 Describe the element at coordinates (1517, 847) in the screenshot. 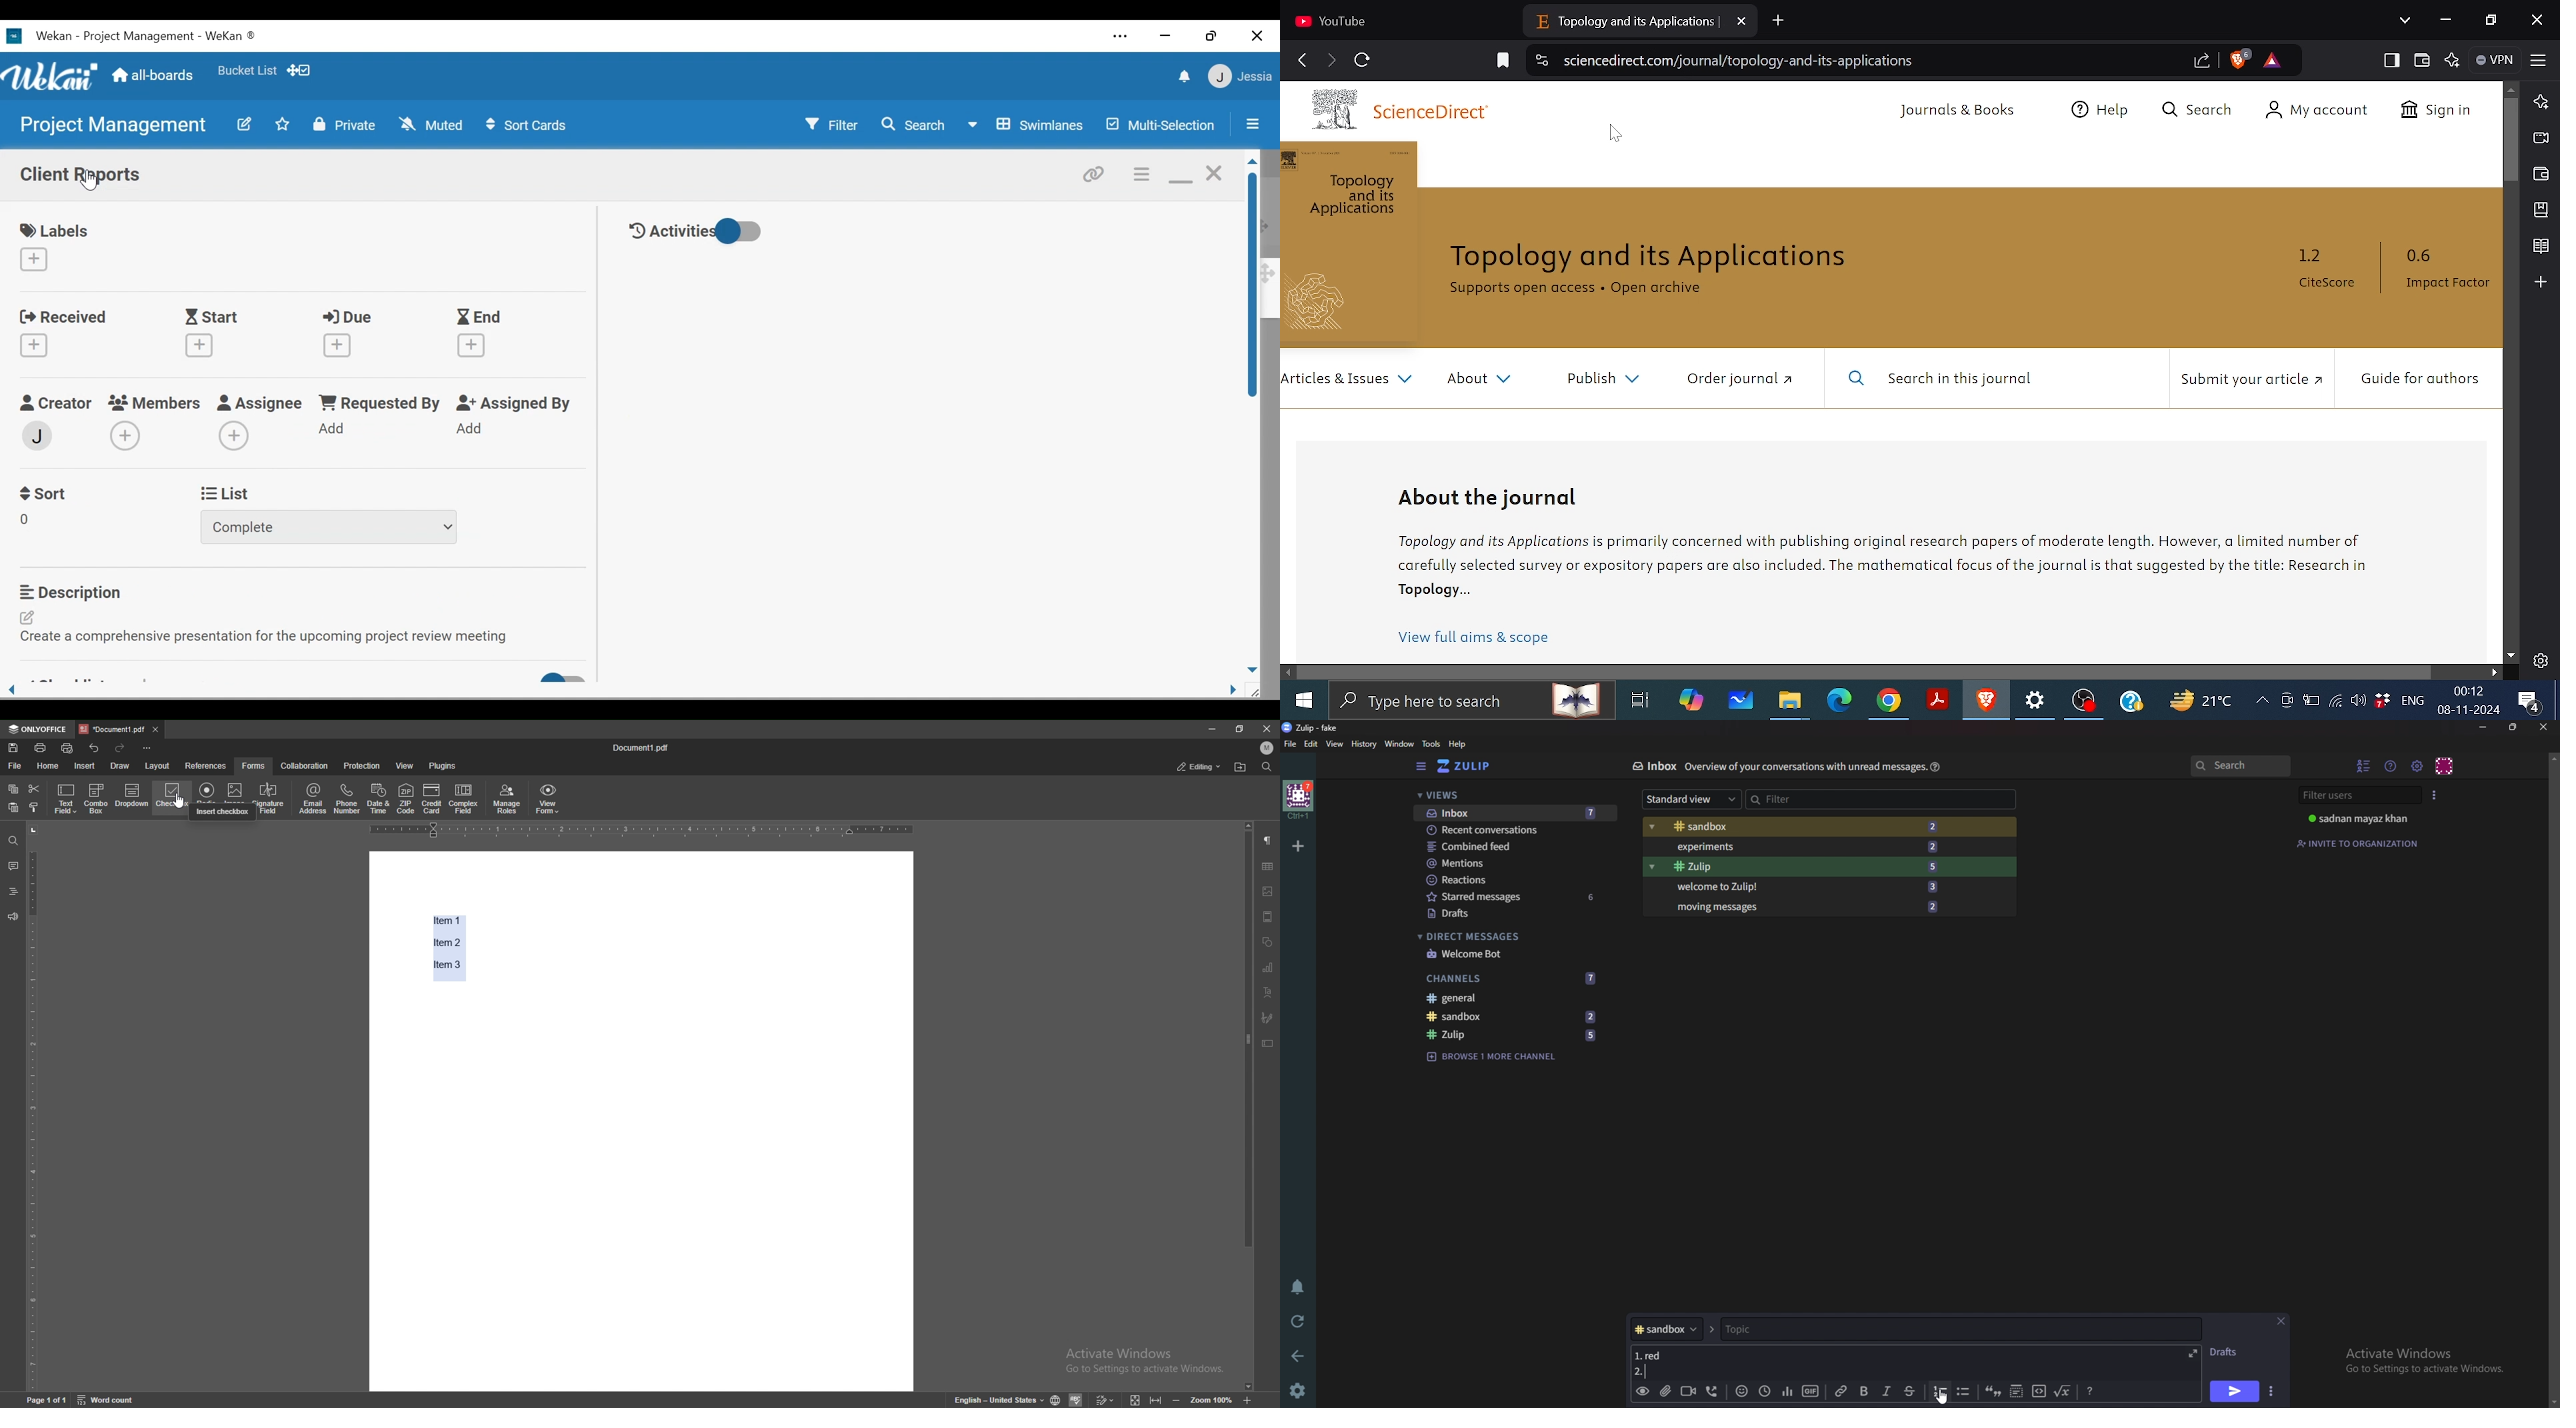

I see `Combine feed` at that location.